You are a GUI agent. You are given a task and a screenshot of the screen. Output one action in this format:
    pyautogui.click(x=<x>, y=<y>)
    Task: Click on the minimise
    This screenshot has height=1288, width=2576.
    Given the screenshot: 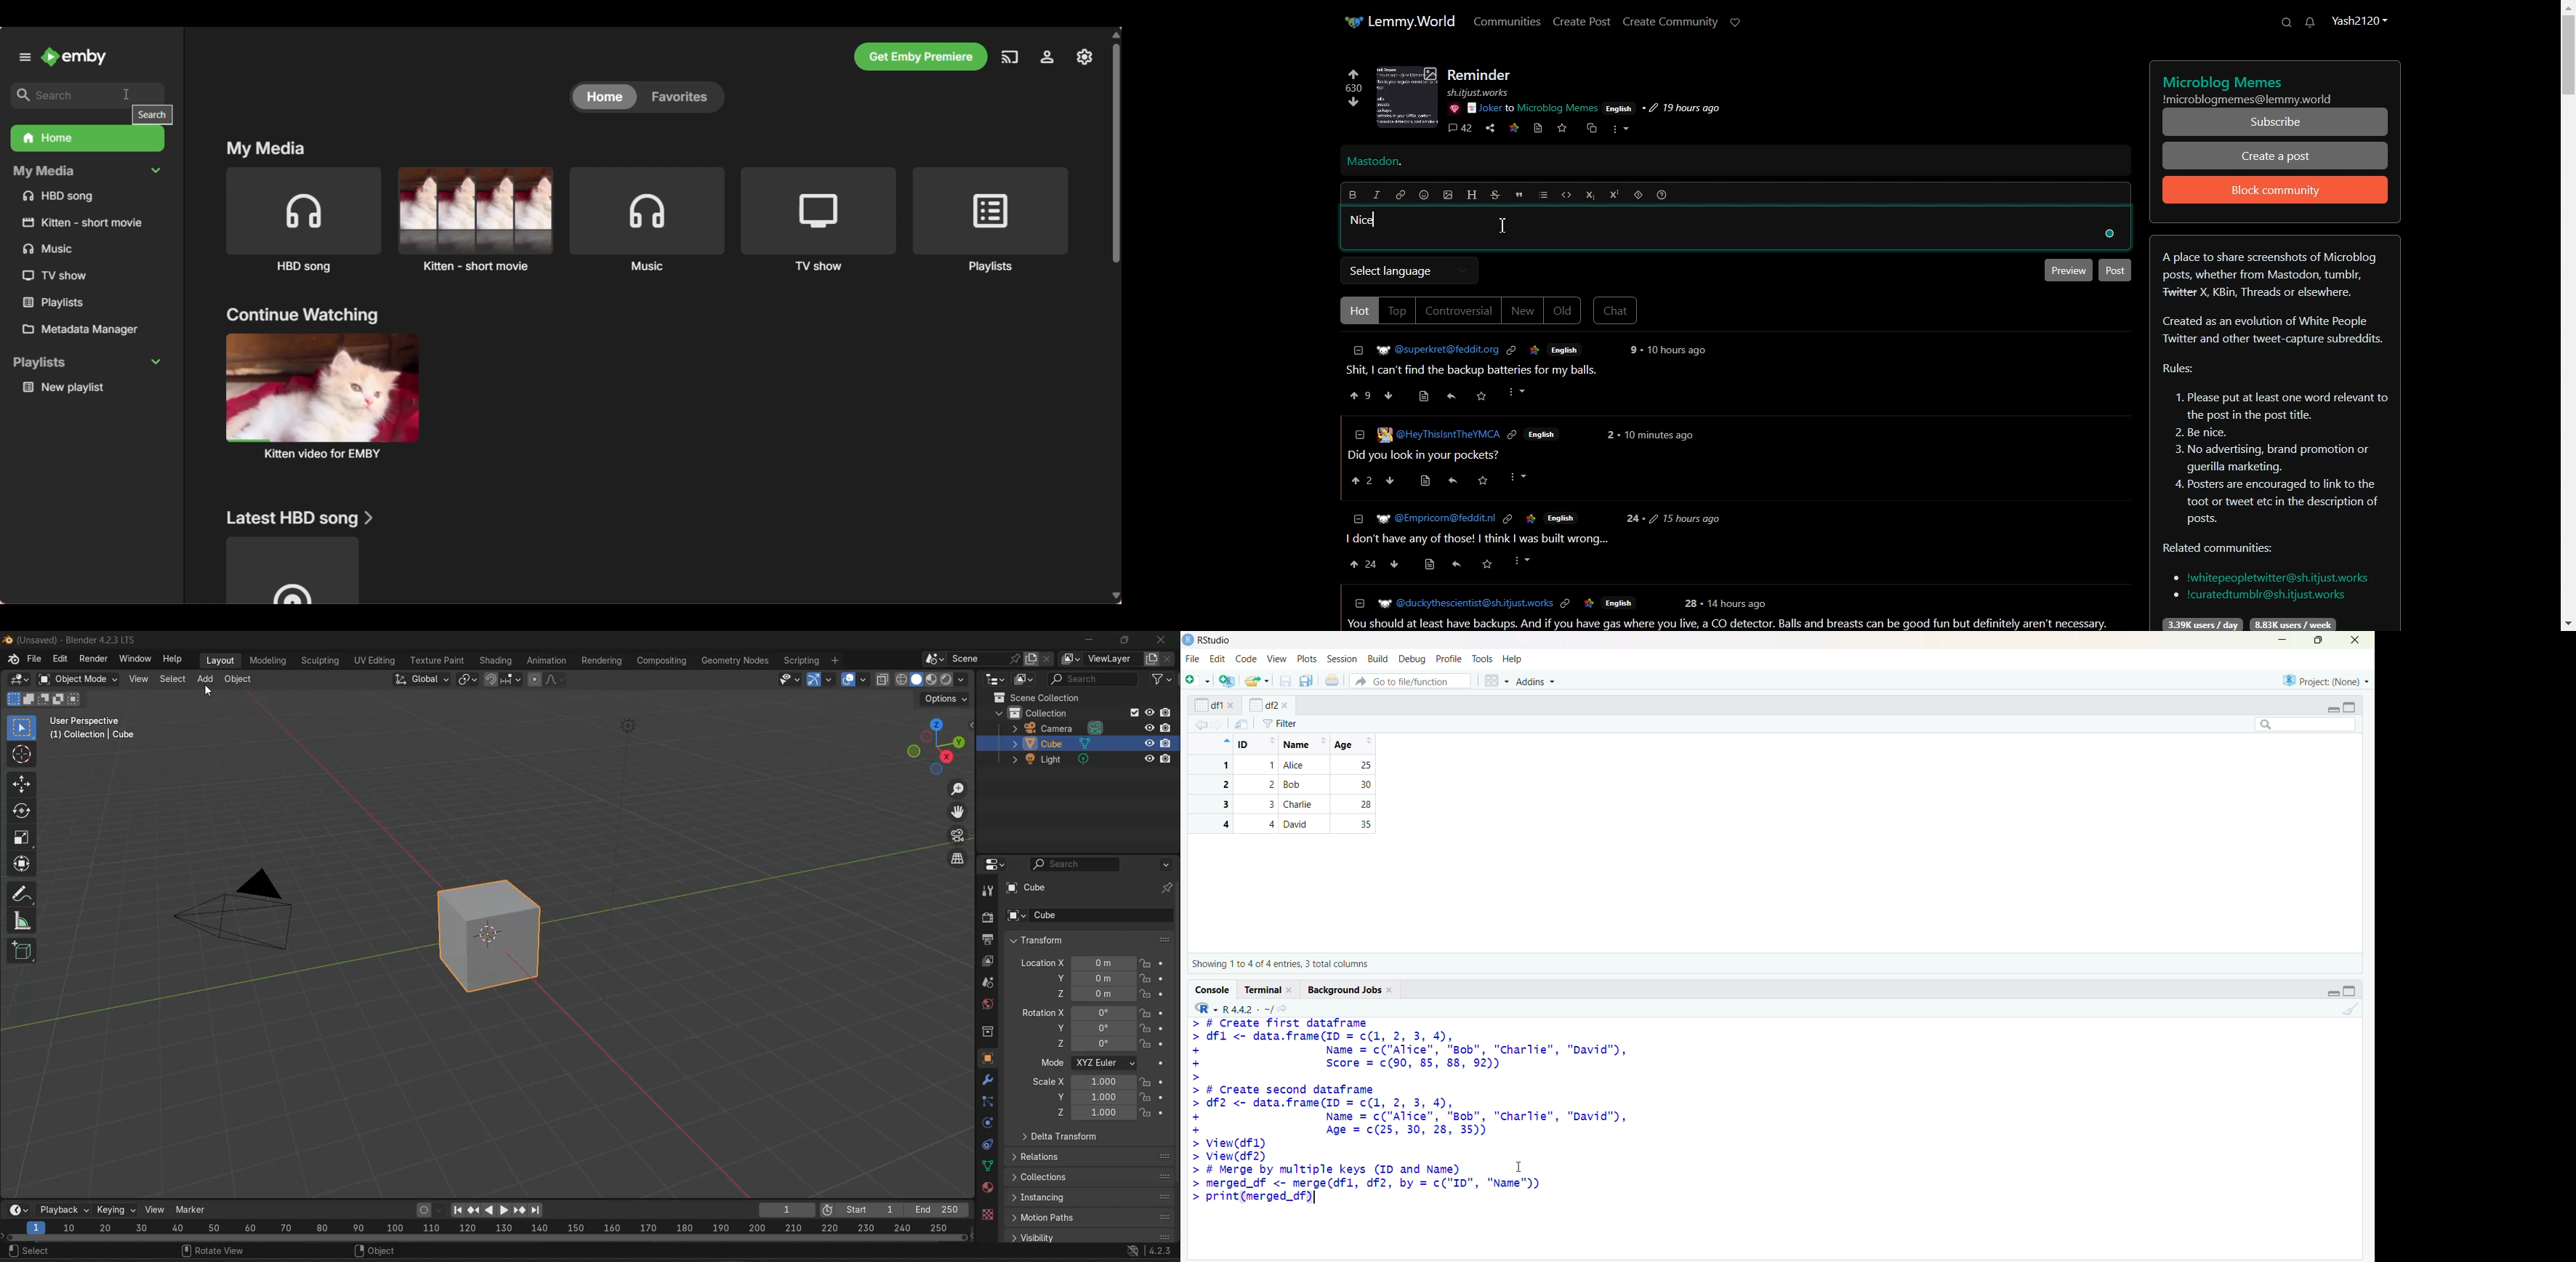 What is the action you would take?
    pyautogui.click(x=2283, y=639)
    